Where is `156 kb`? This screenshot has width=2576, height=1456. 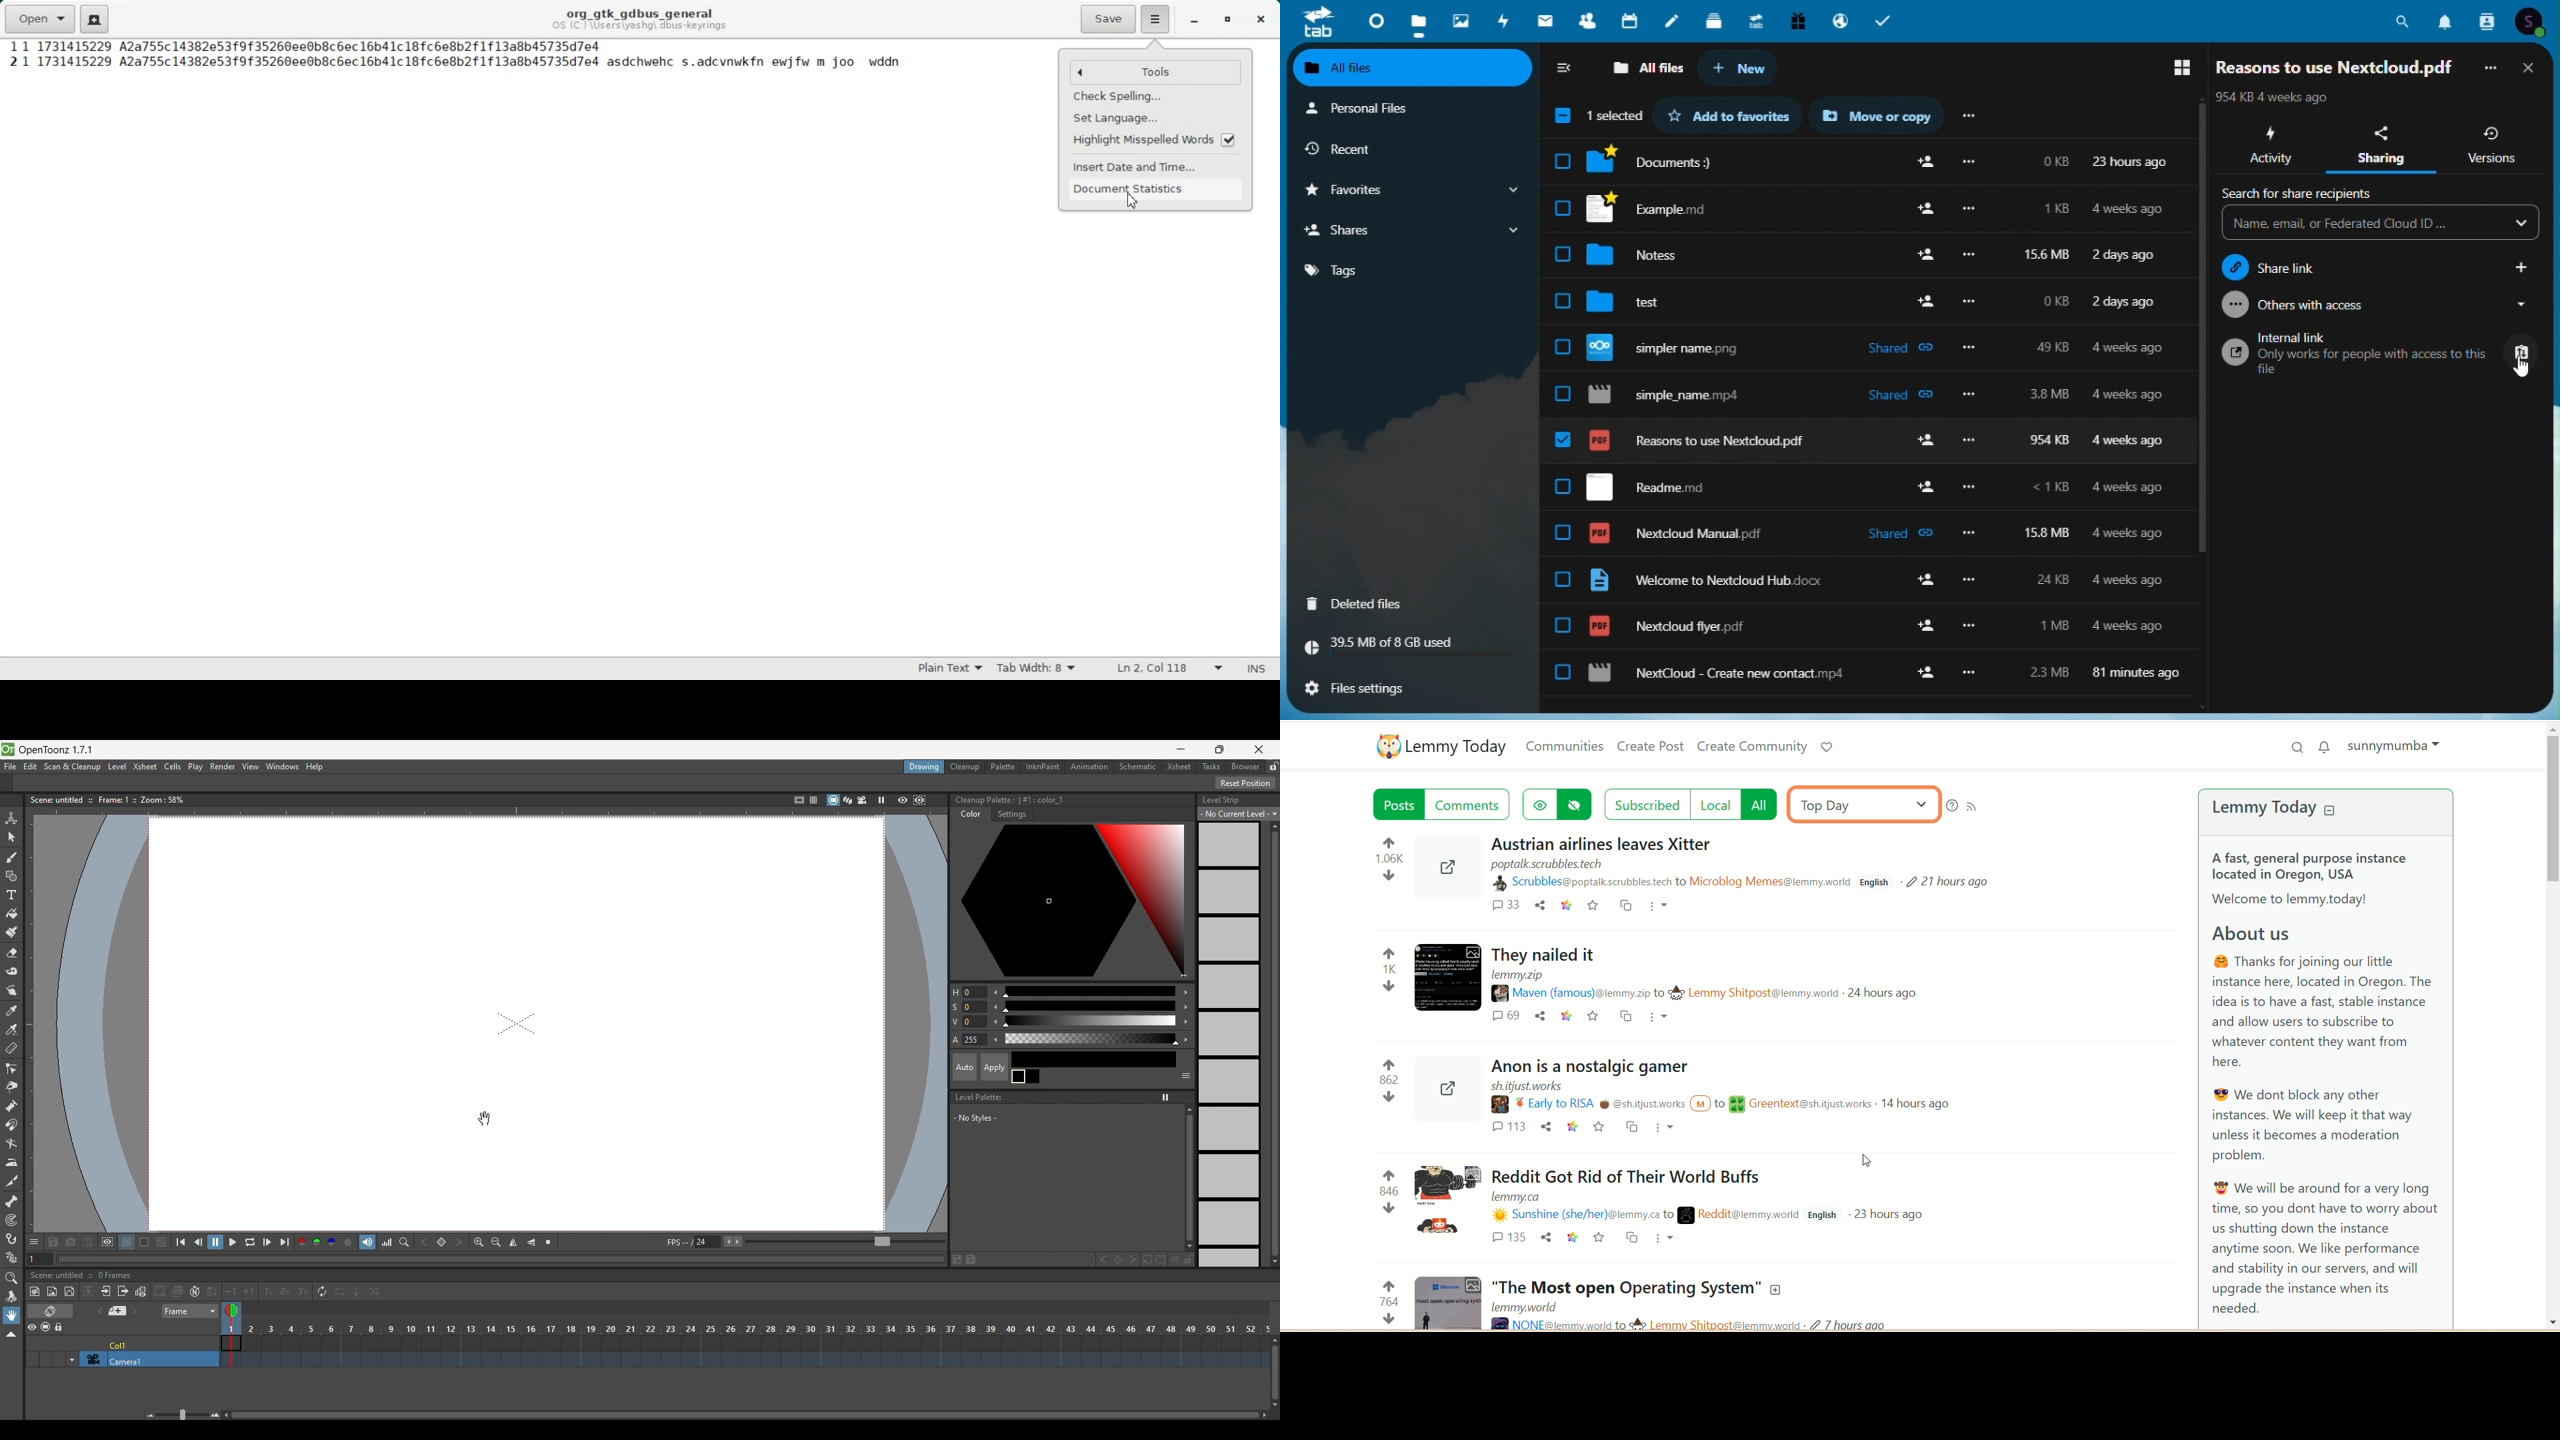
156 kb is located at coordinates (2050, 256).